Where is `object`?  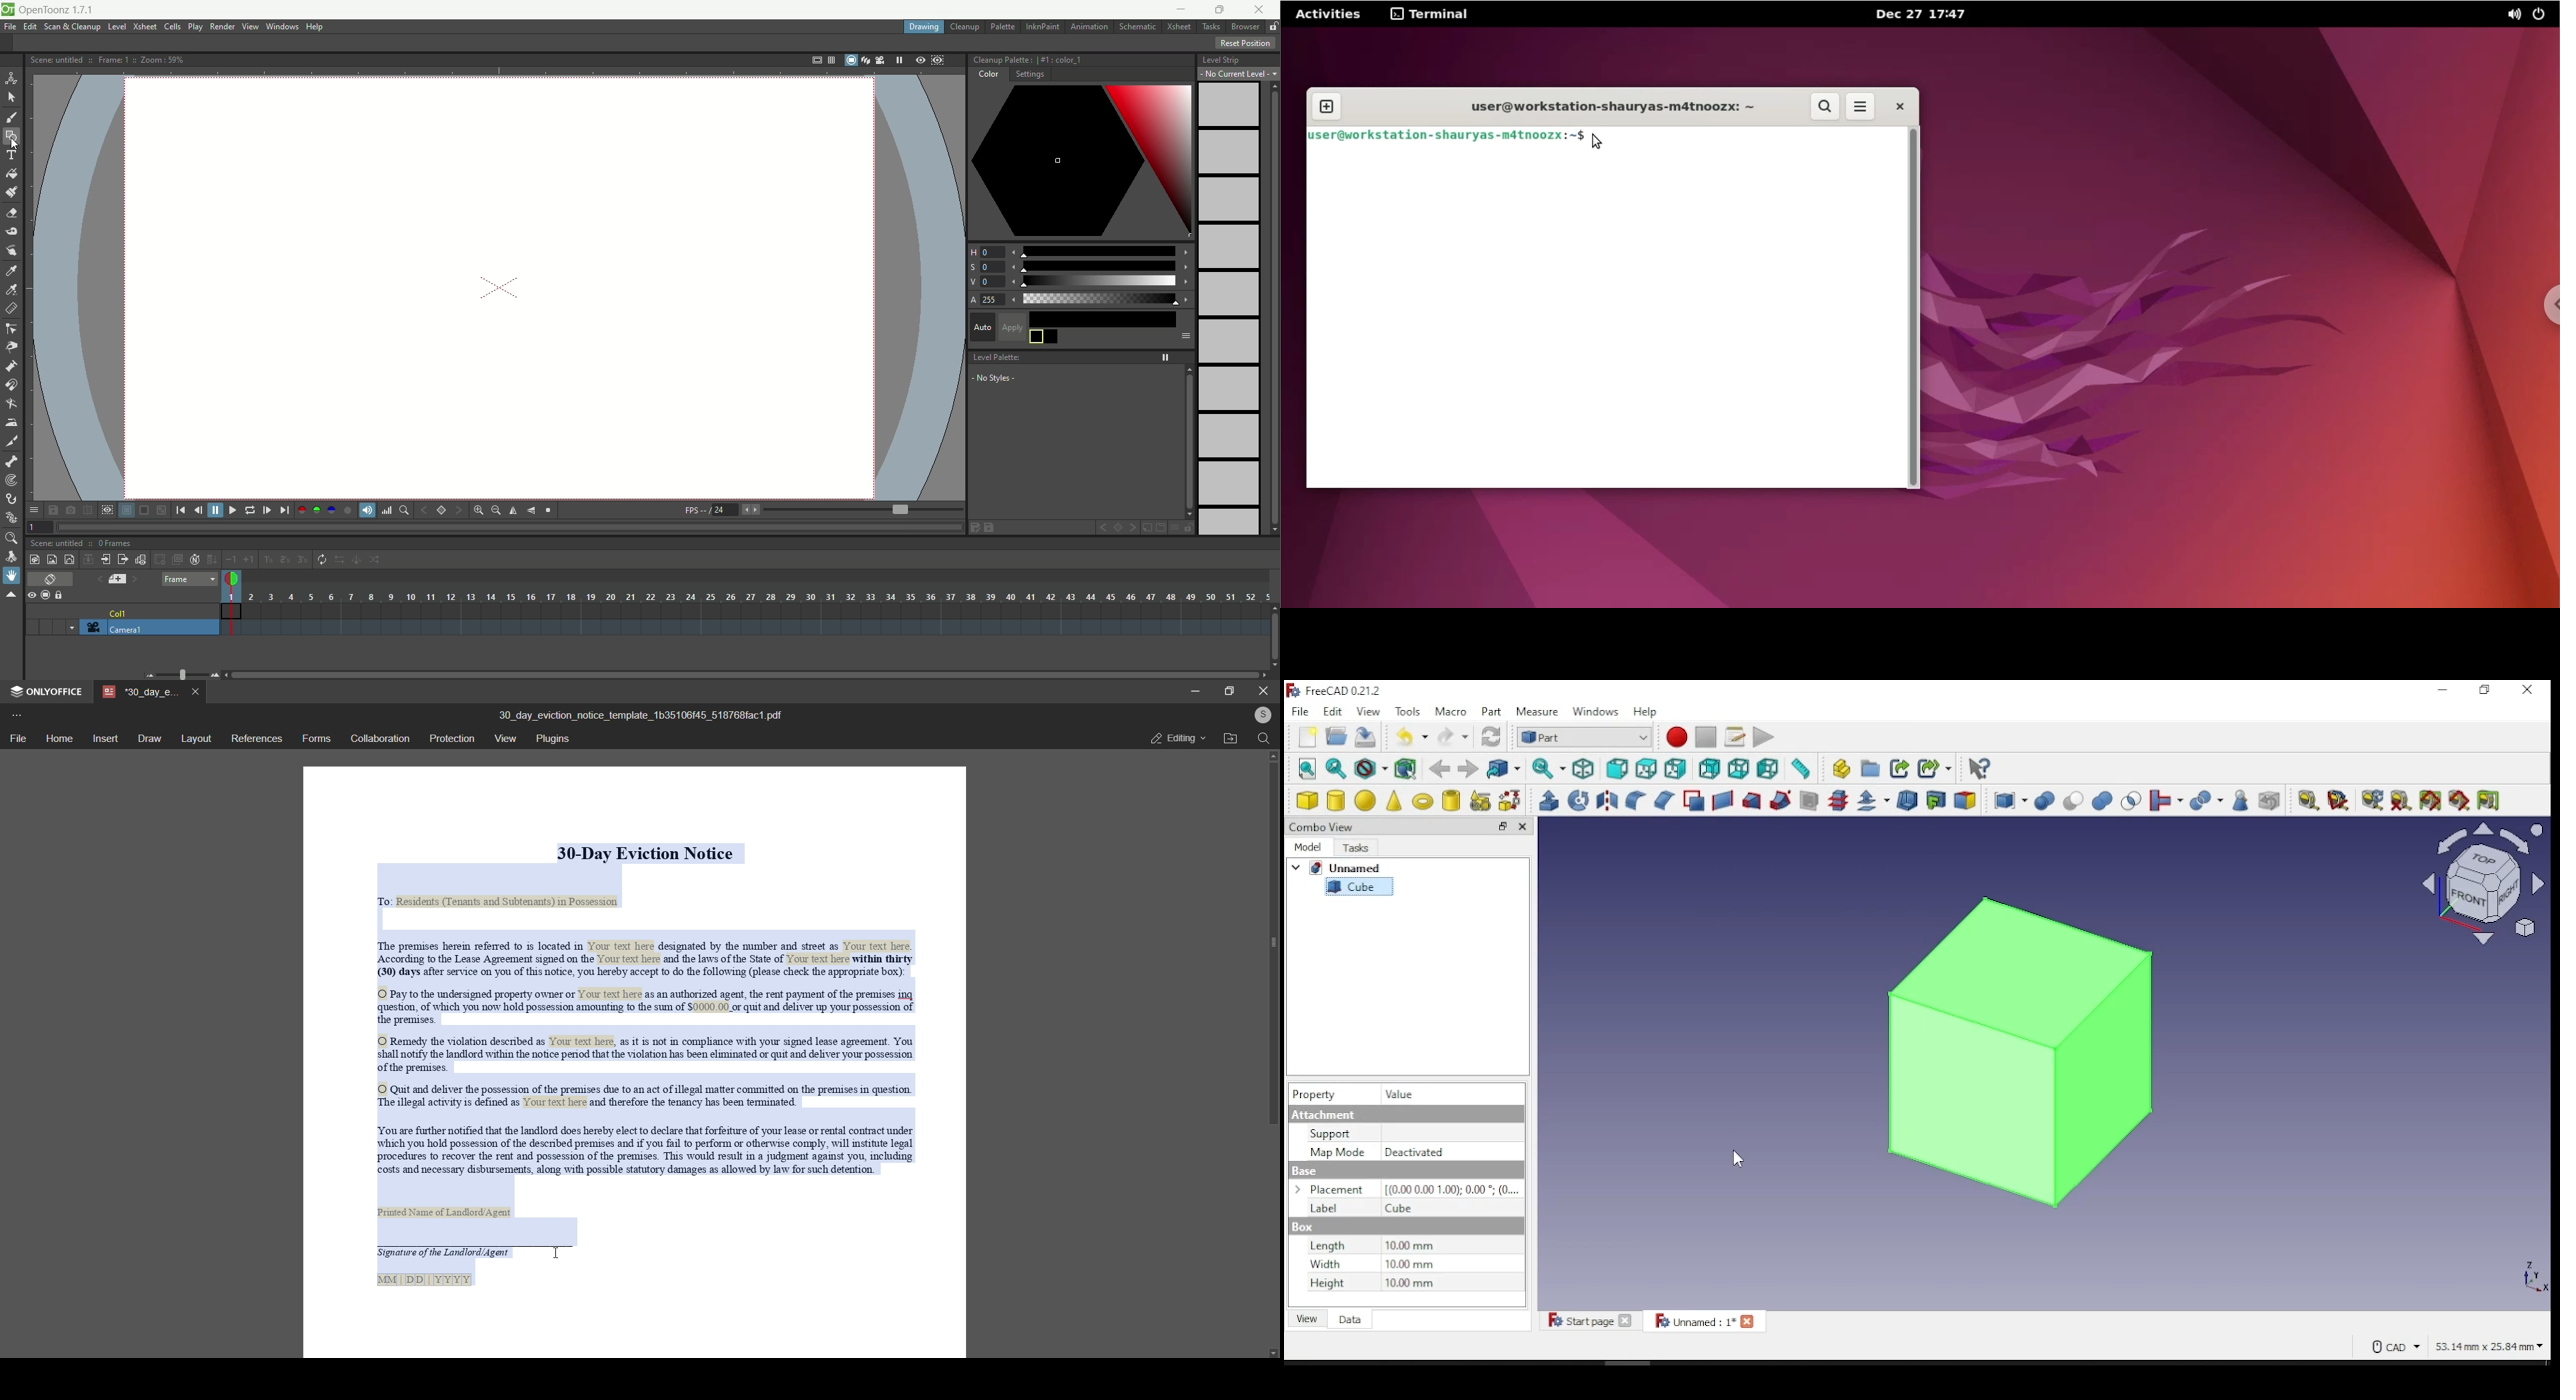 object is located at coordinates (2020, 1047).